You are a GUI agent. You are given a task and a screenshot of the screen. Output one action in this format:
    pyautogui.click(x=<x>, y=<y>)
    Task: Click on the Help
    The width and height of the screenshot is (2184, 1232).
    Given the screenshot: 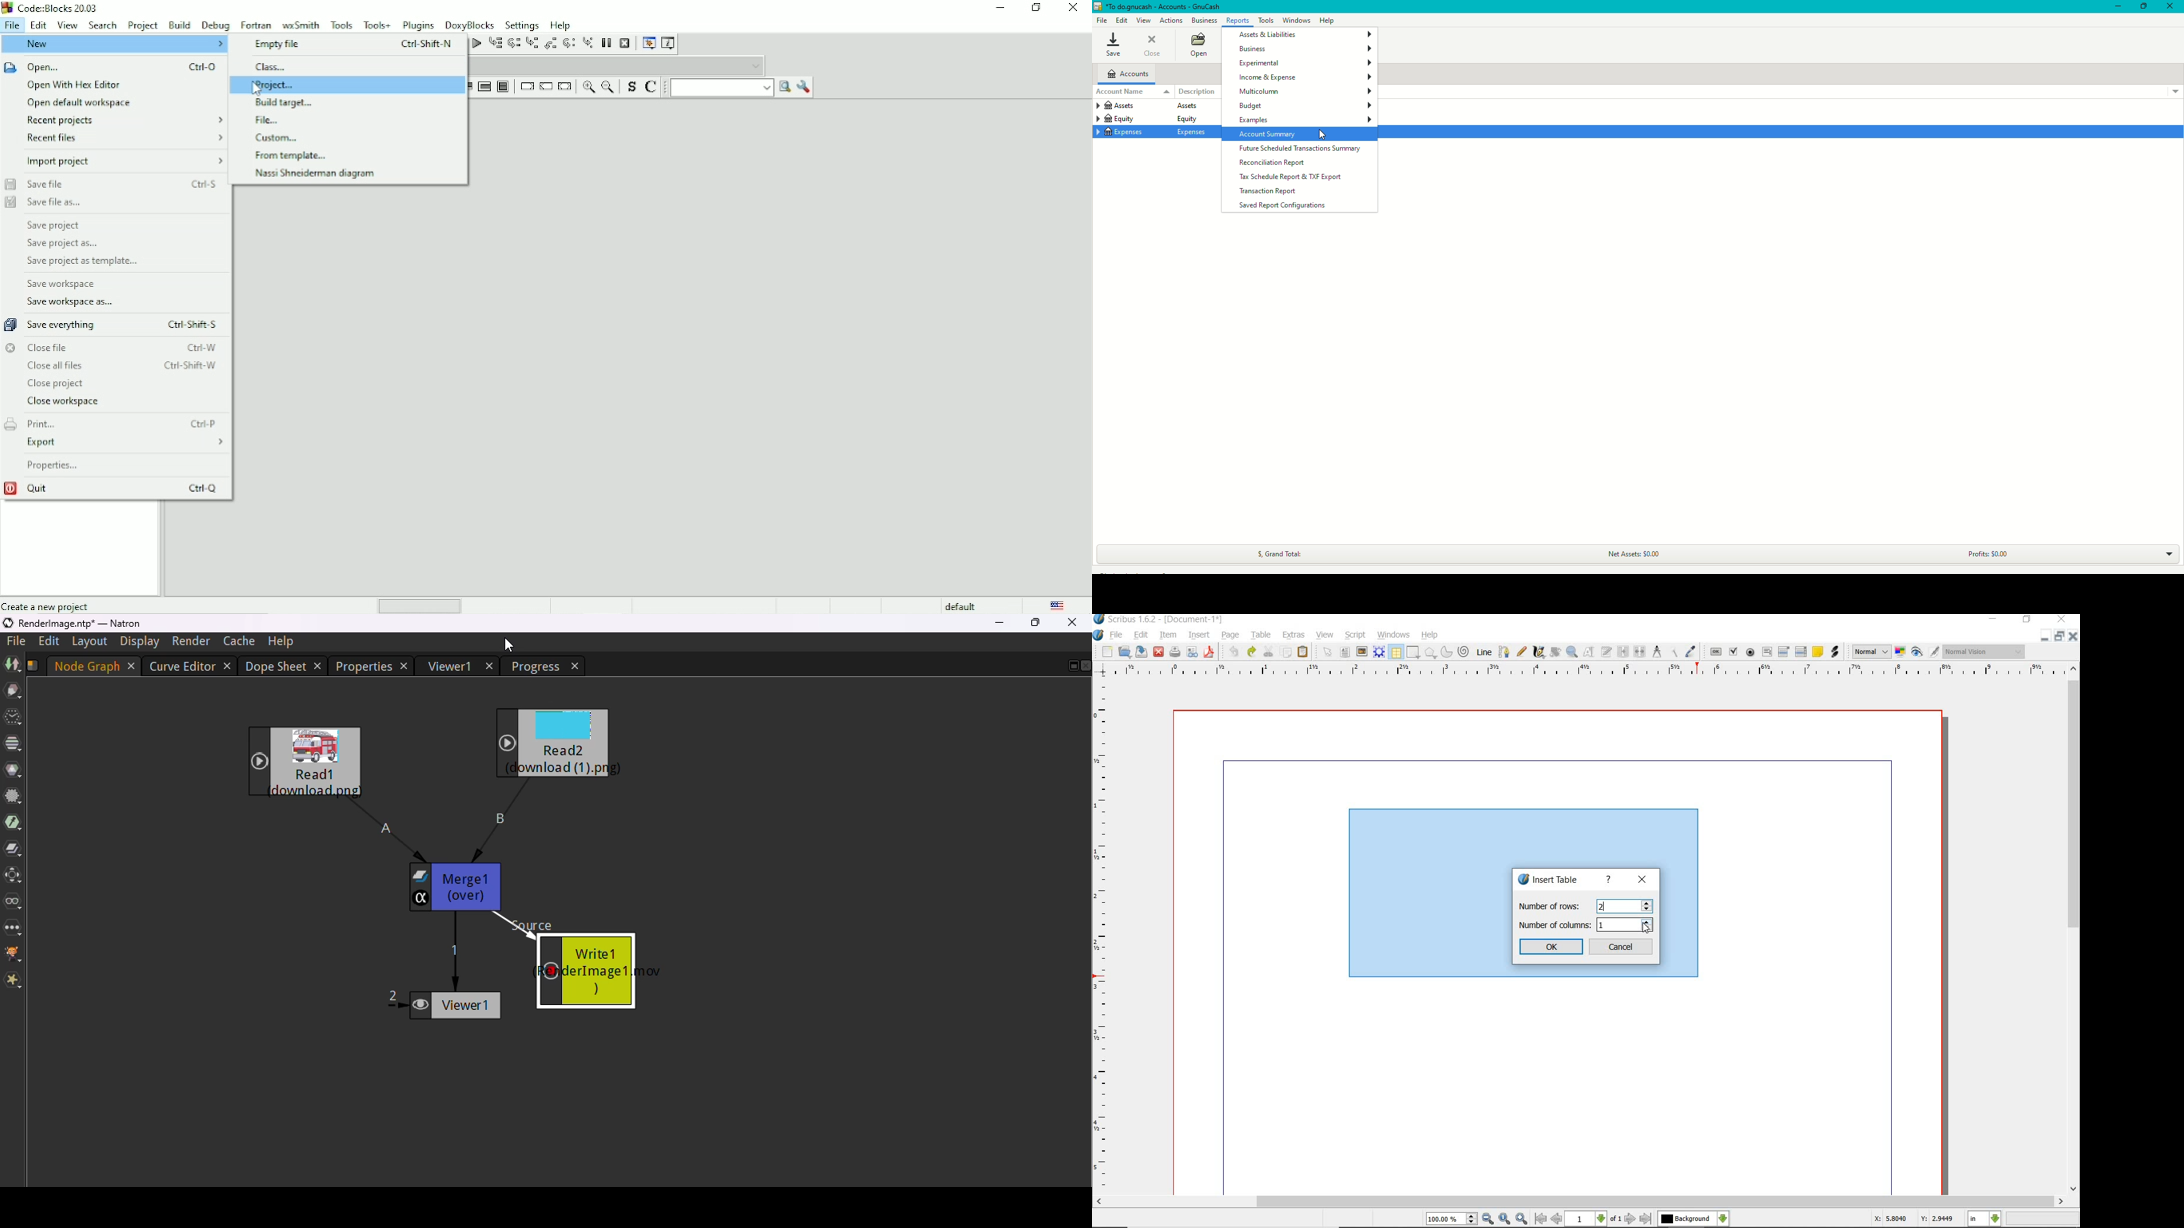 What is the action you would take?
    pyautogui.click(x=1329, y=20)
    